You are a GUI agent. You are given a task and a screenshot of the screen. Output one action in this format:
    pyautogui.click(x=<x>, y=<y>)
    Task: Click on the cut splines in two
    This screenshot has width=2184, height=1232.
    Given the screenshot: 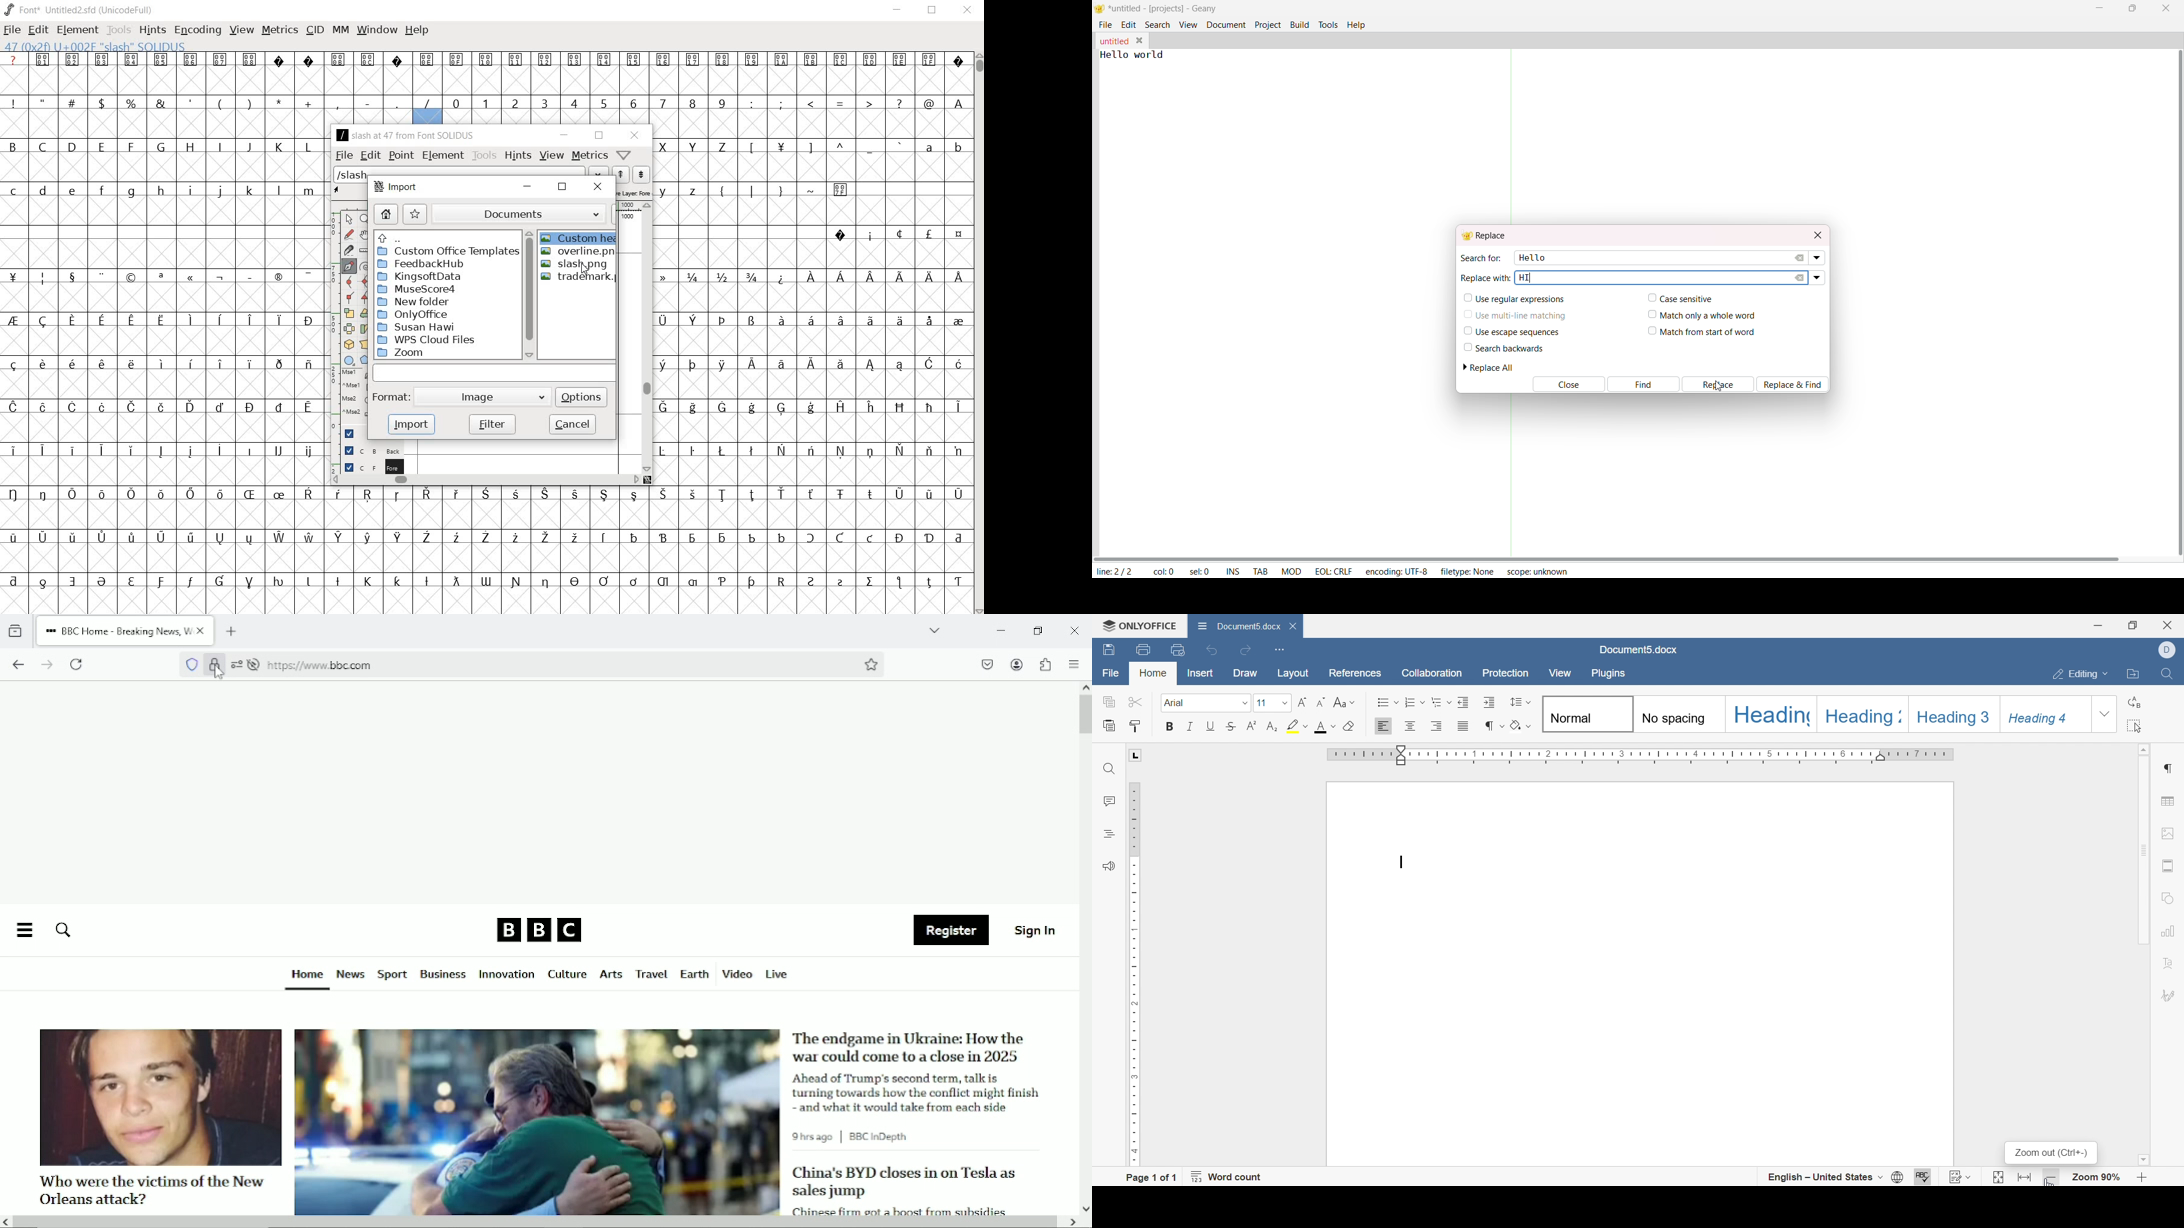 What is the action you would take?
    pyautogui.click(x=347, y=252)
    